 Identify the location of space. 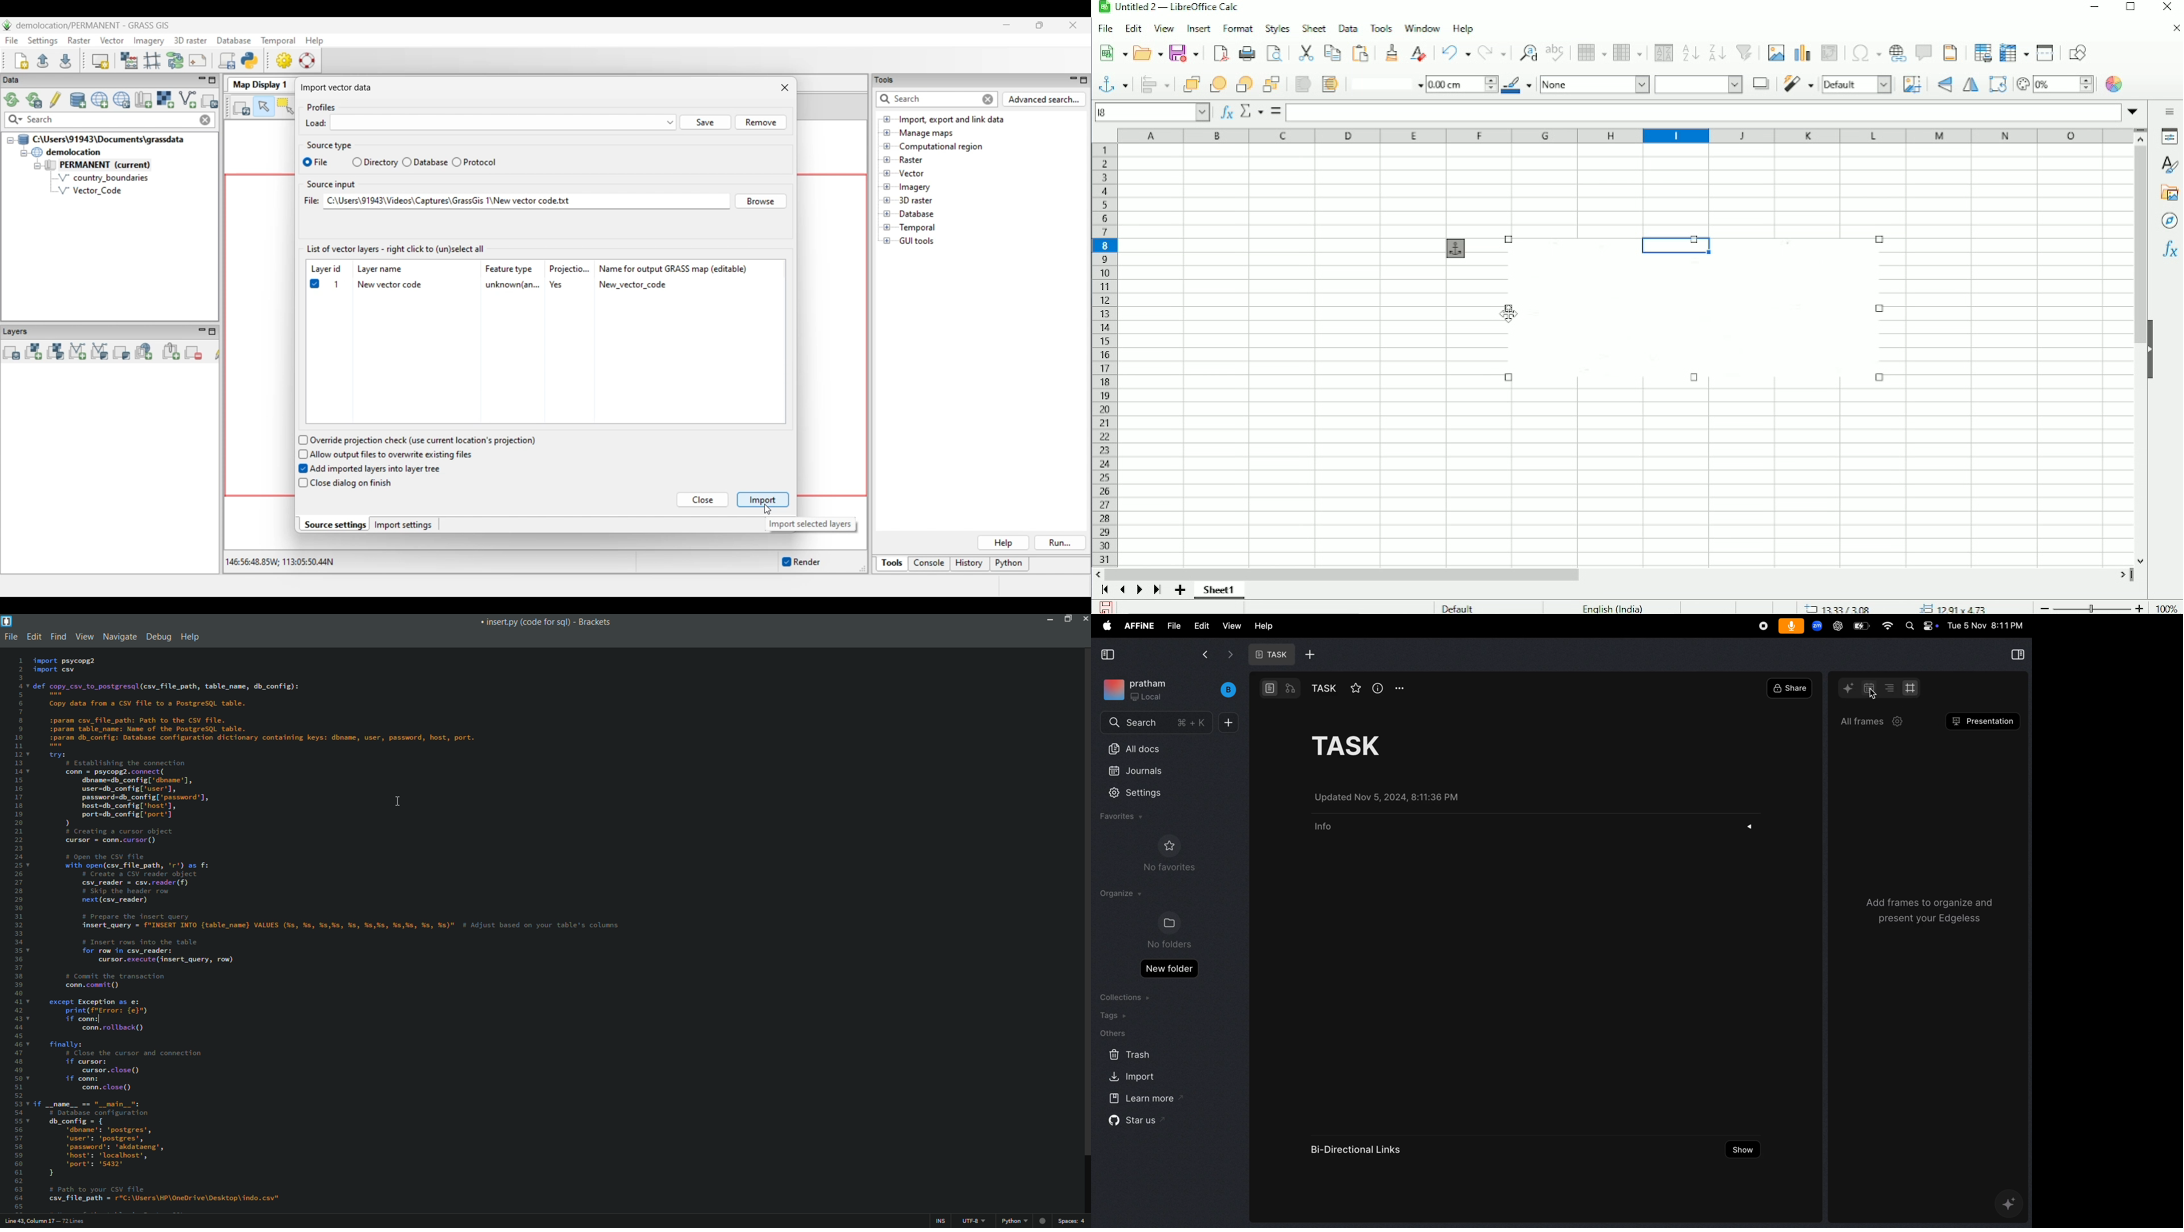
(1071, 1221).